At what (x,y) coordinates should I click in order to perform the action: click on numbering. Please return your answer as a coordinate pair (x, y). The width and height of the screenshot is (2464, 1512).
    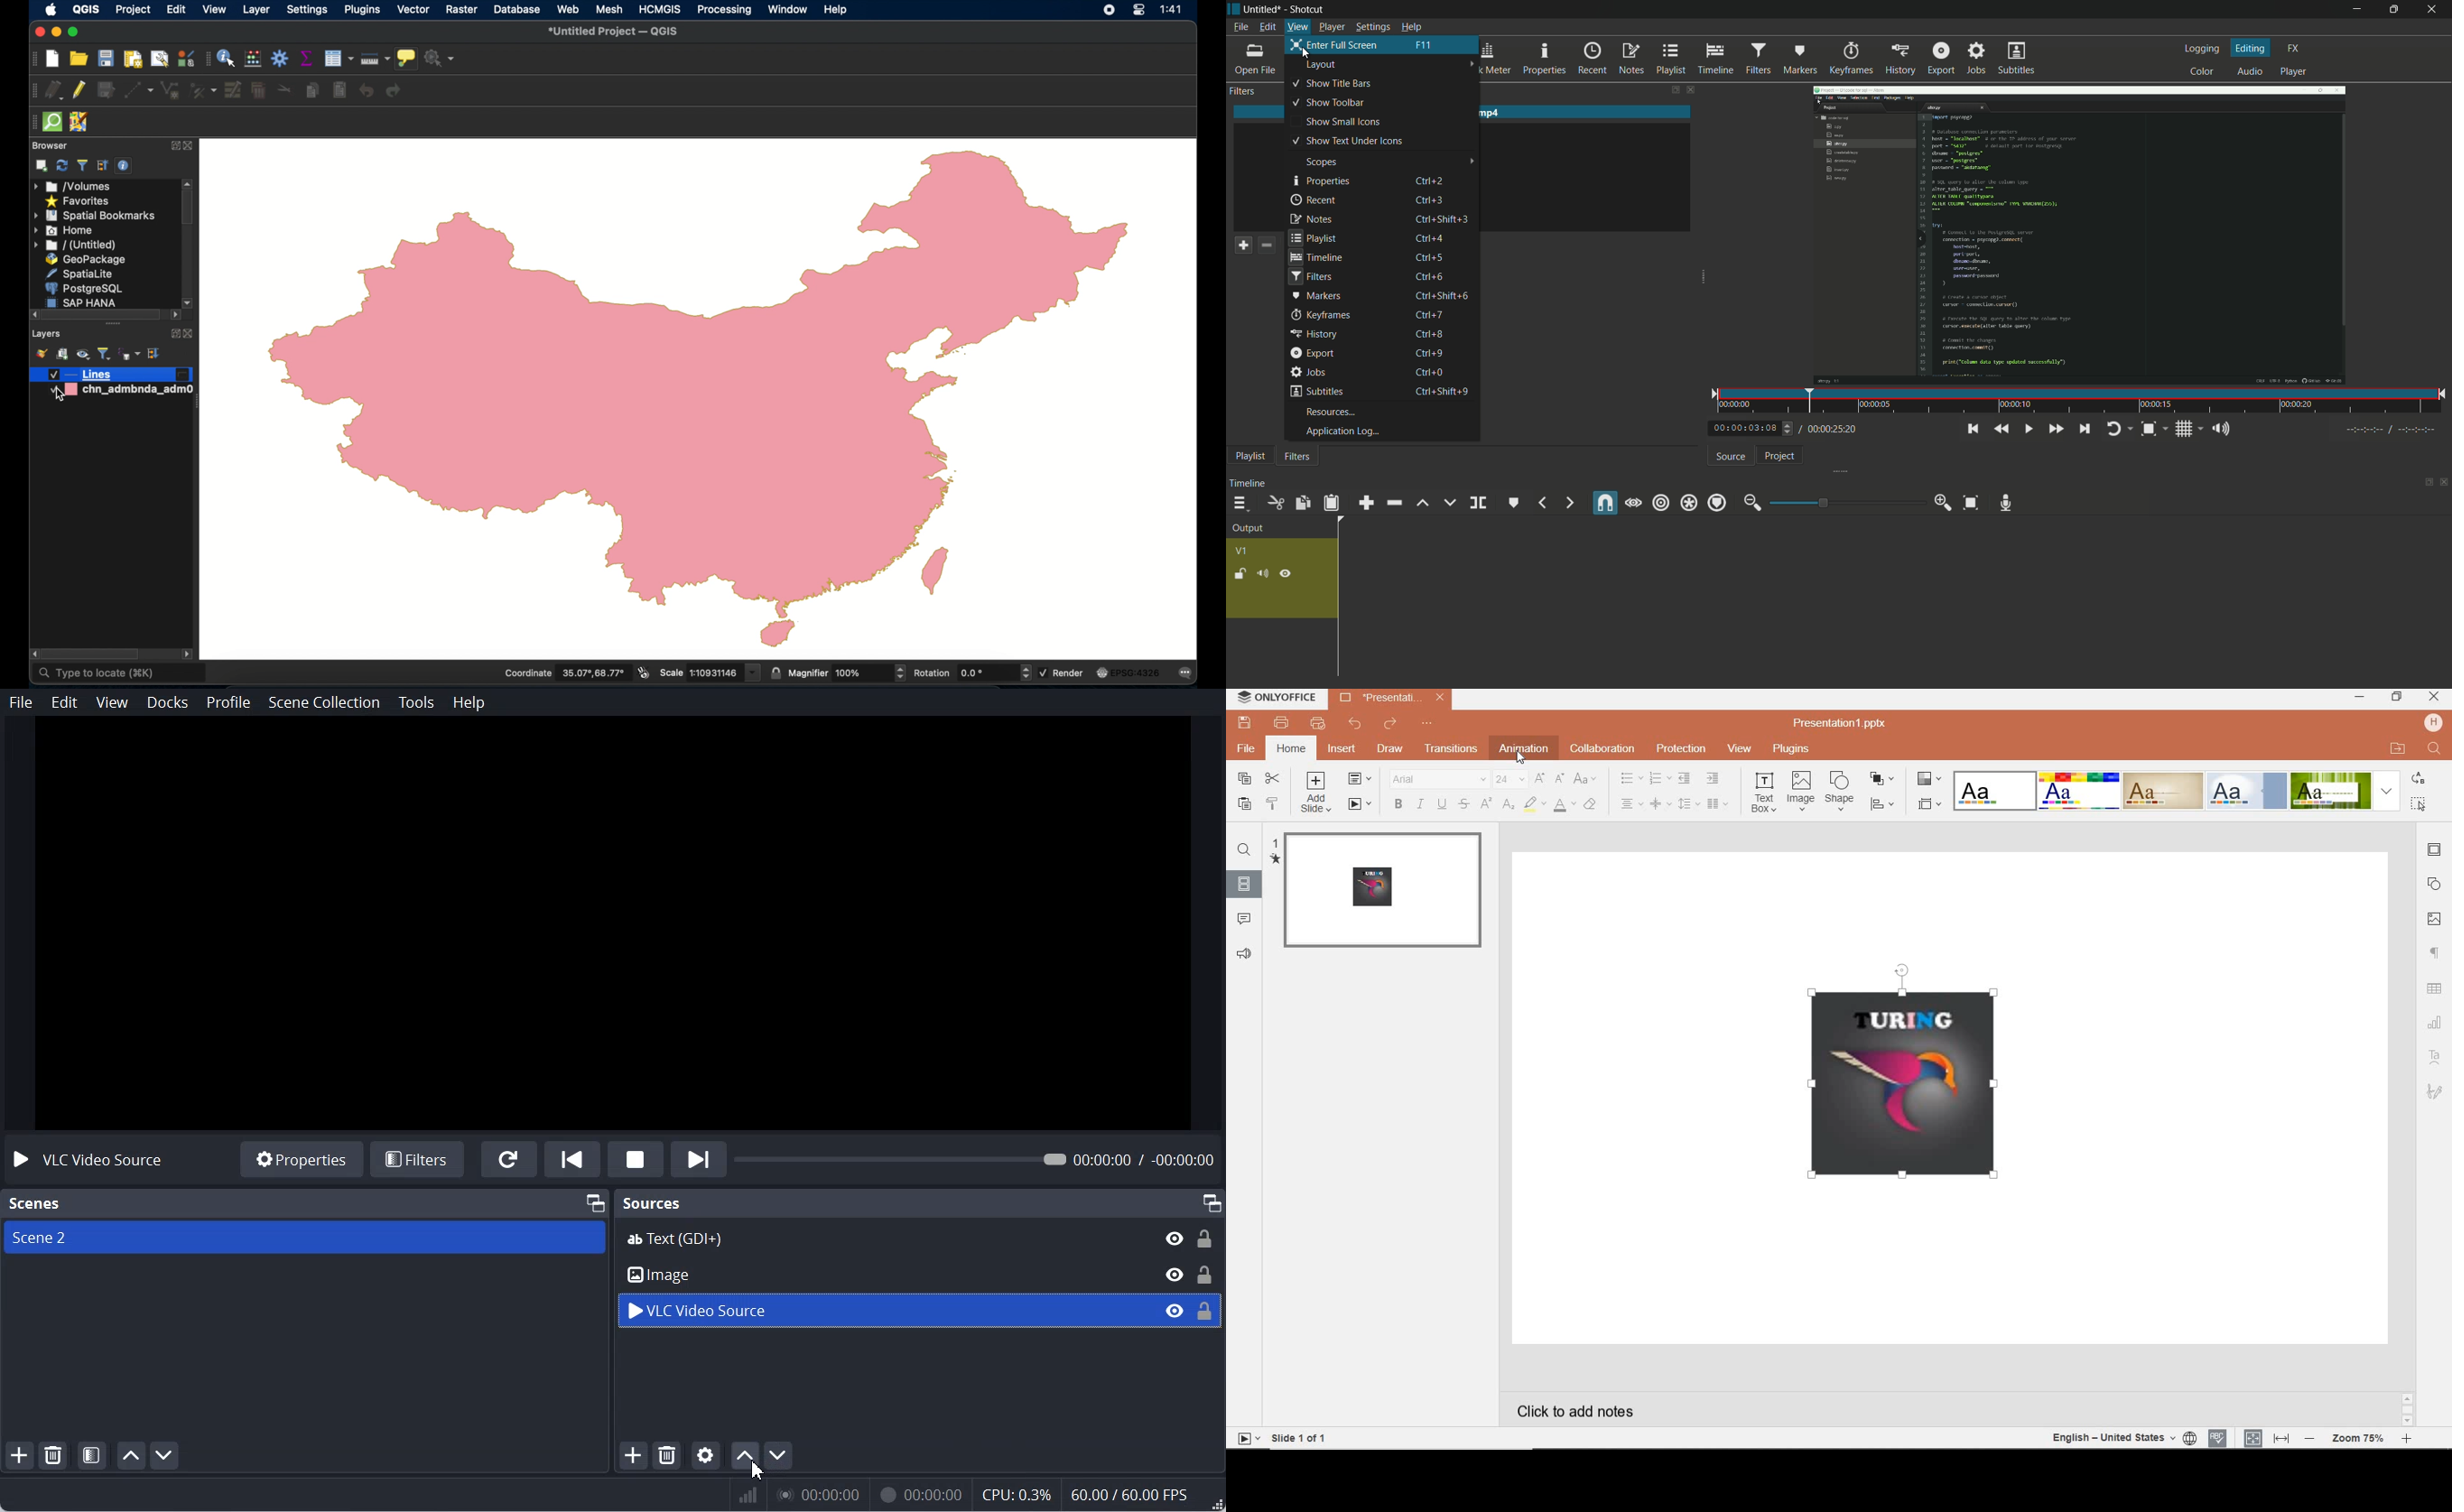
    Looking at the image, I should click on (1658, 778).